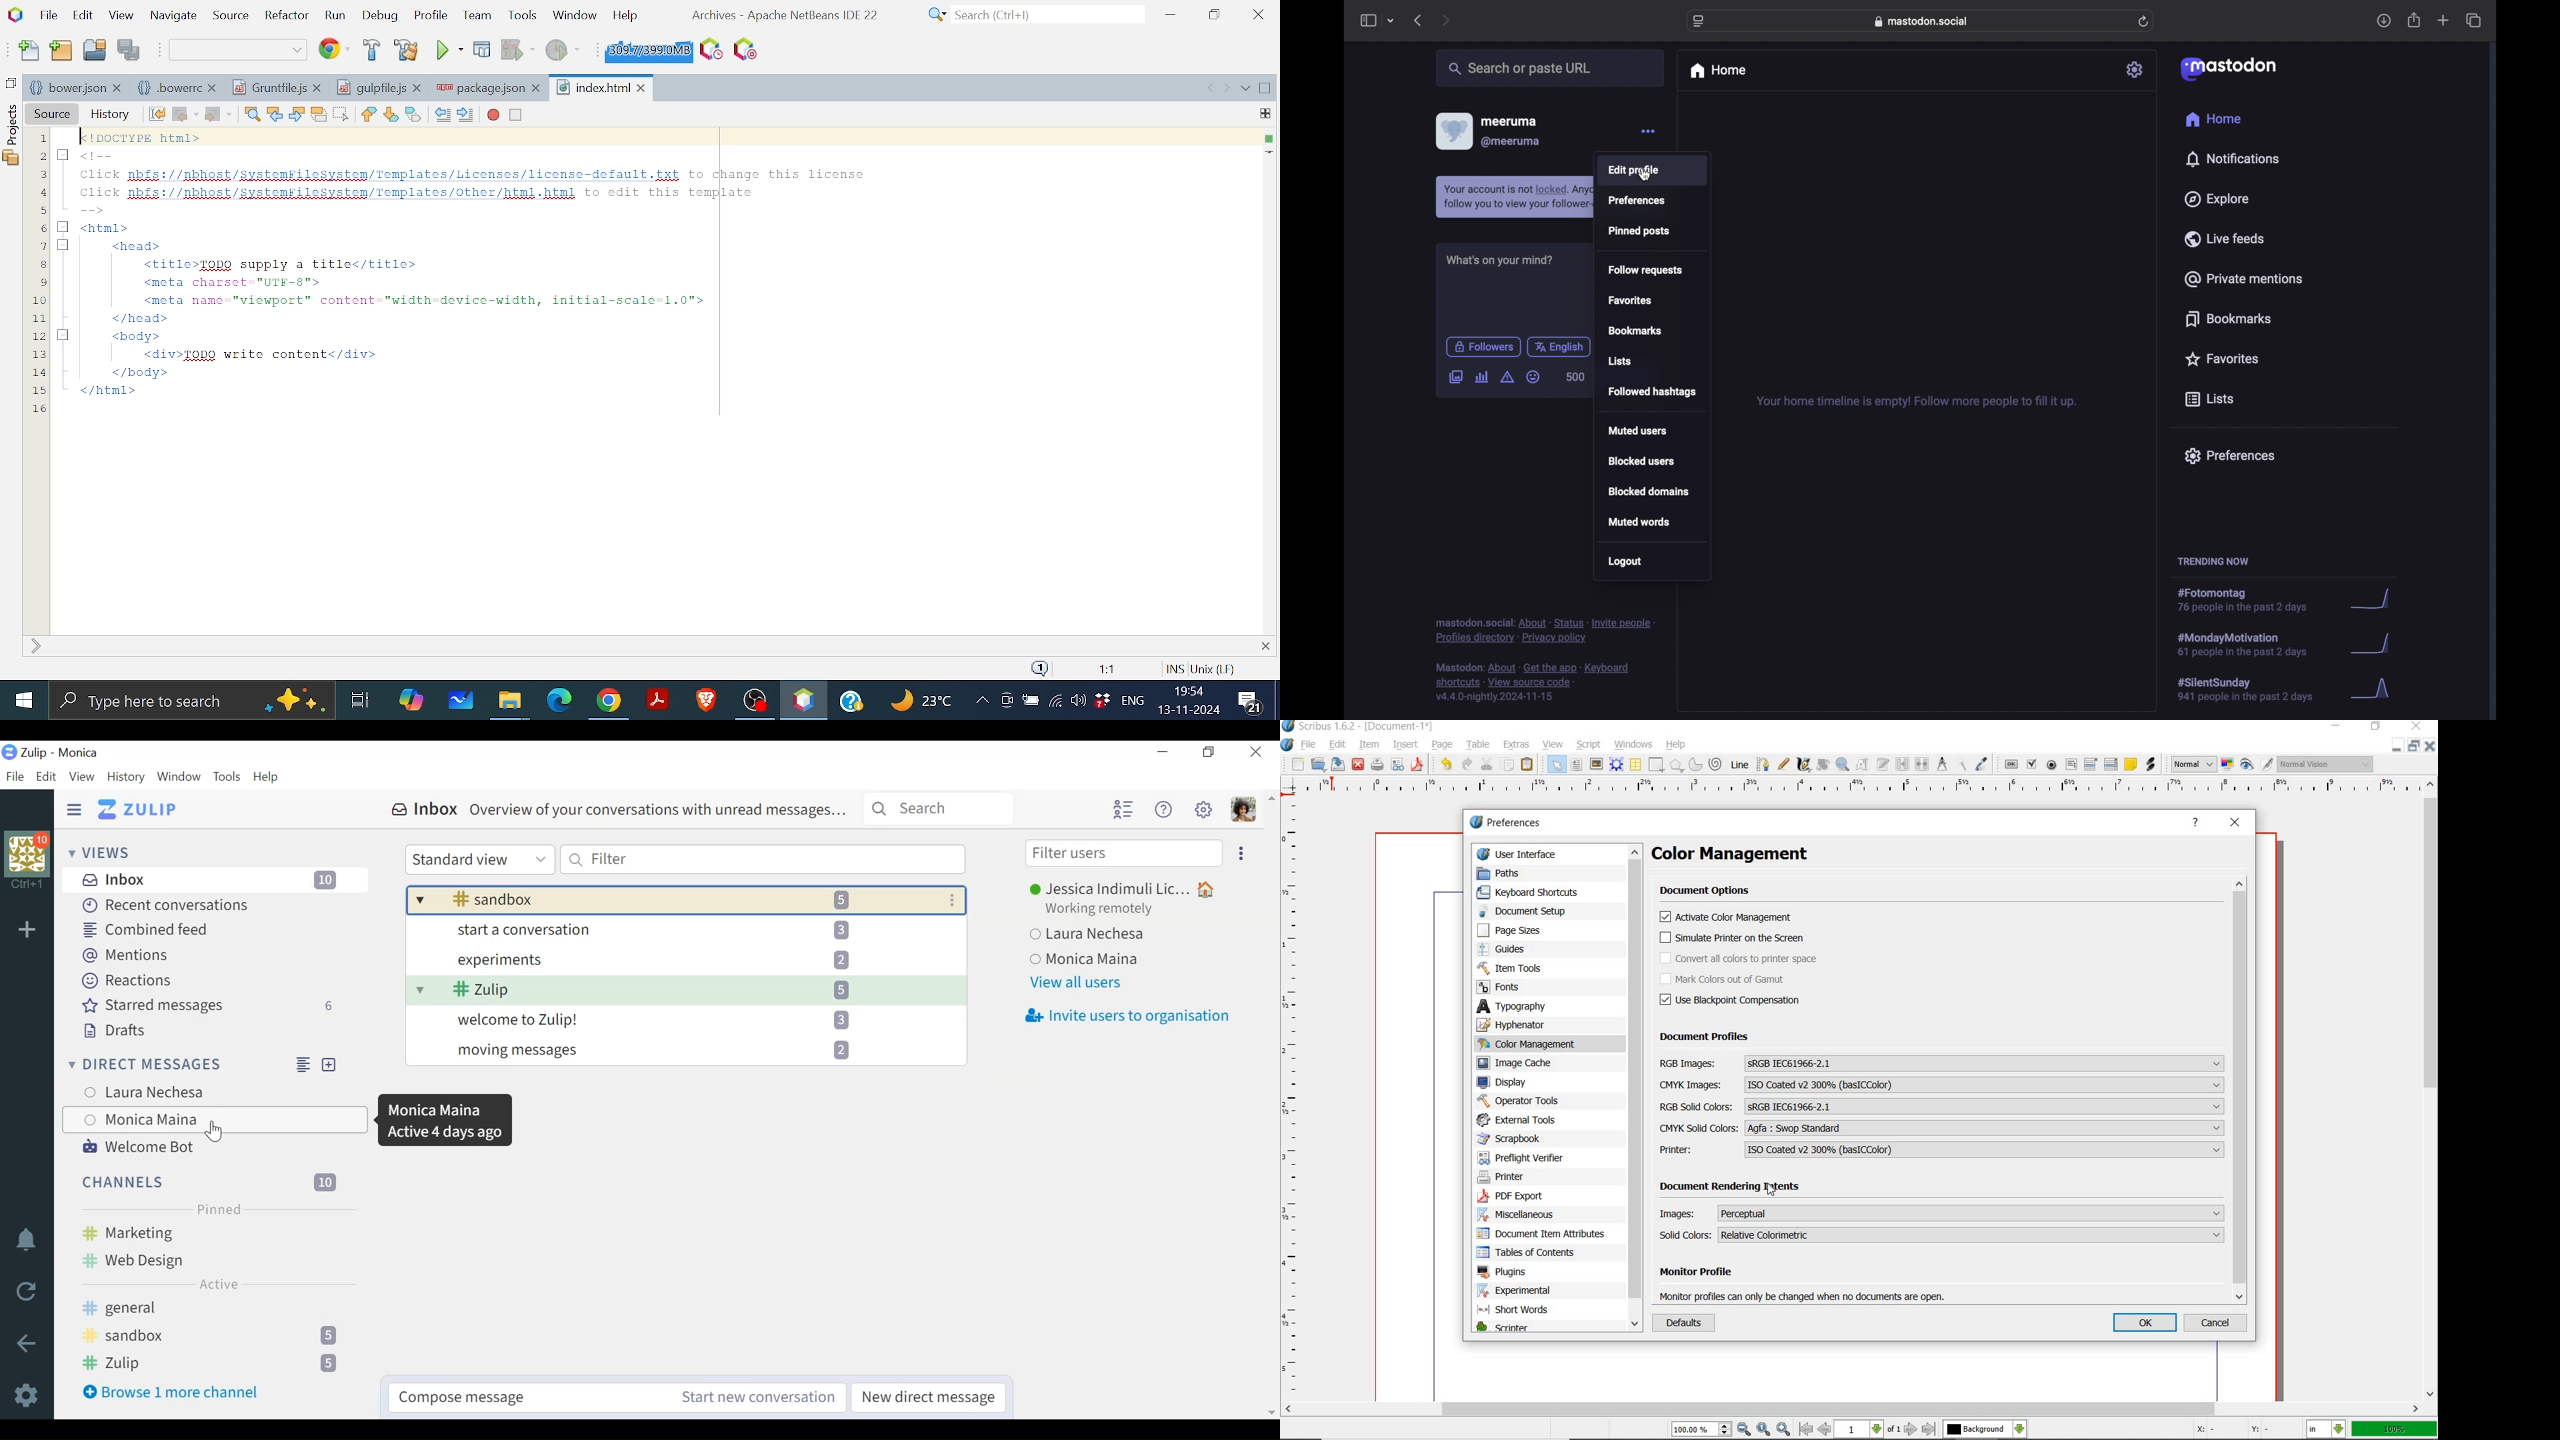  Describe the element at coordinates (2287, 600) in the screenshot. I see `hashtag trend` at that location.